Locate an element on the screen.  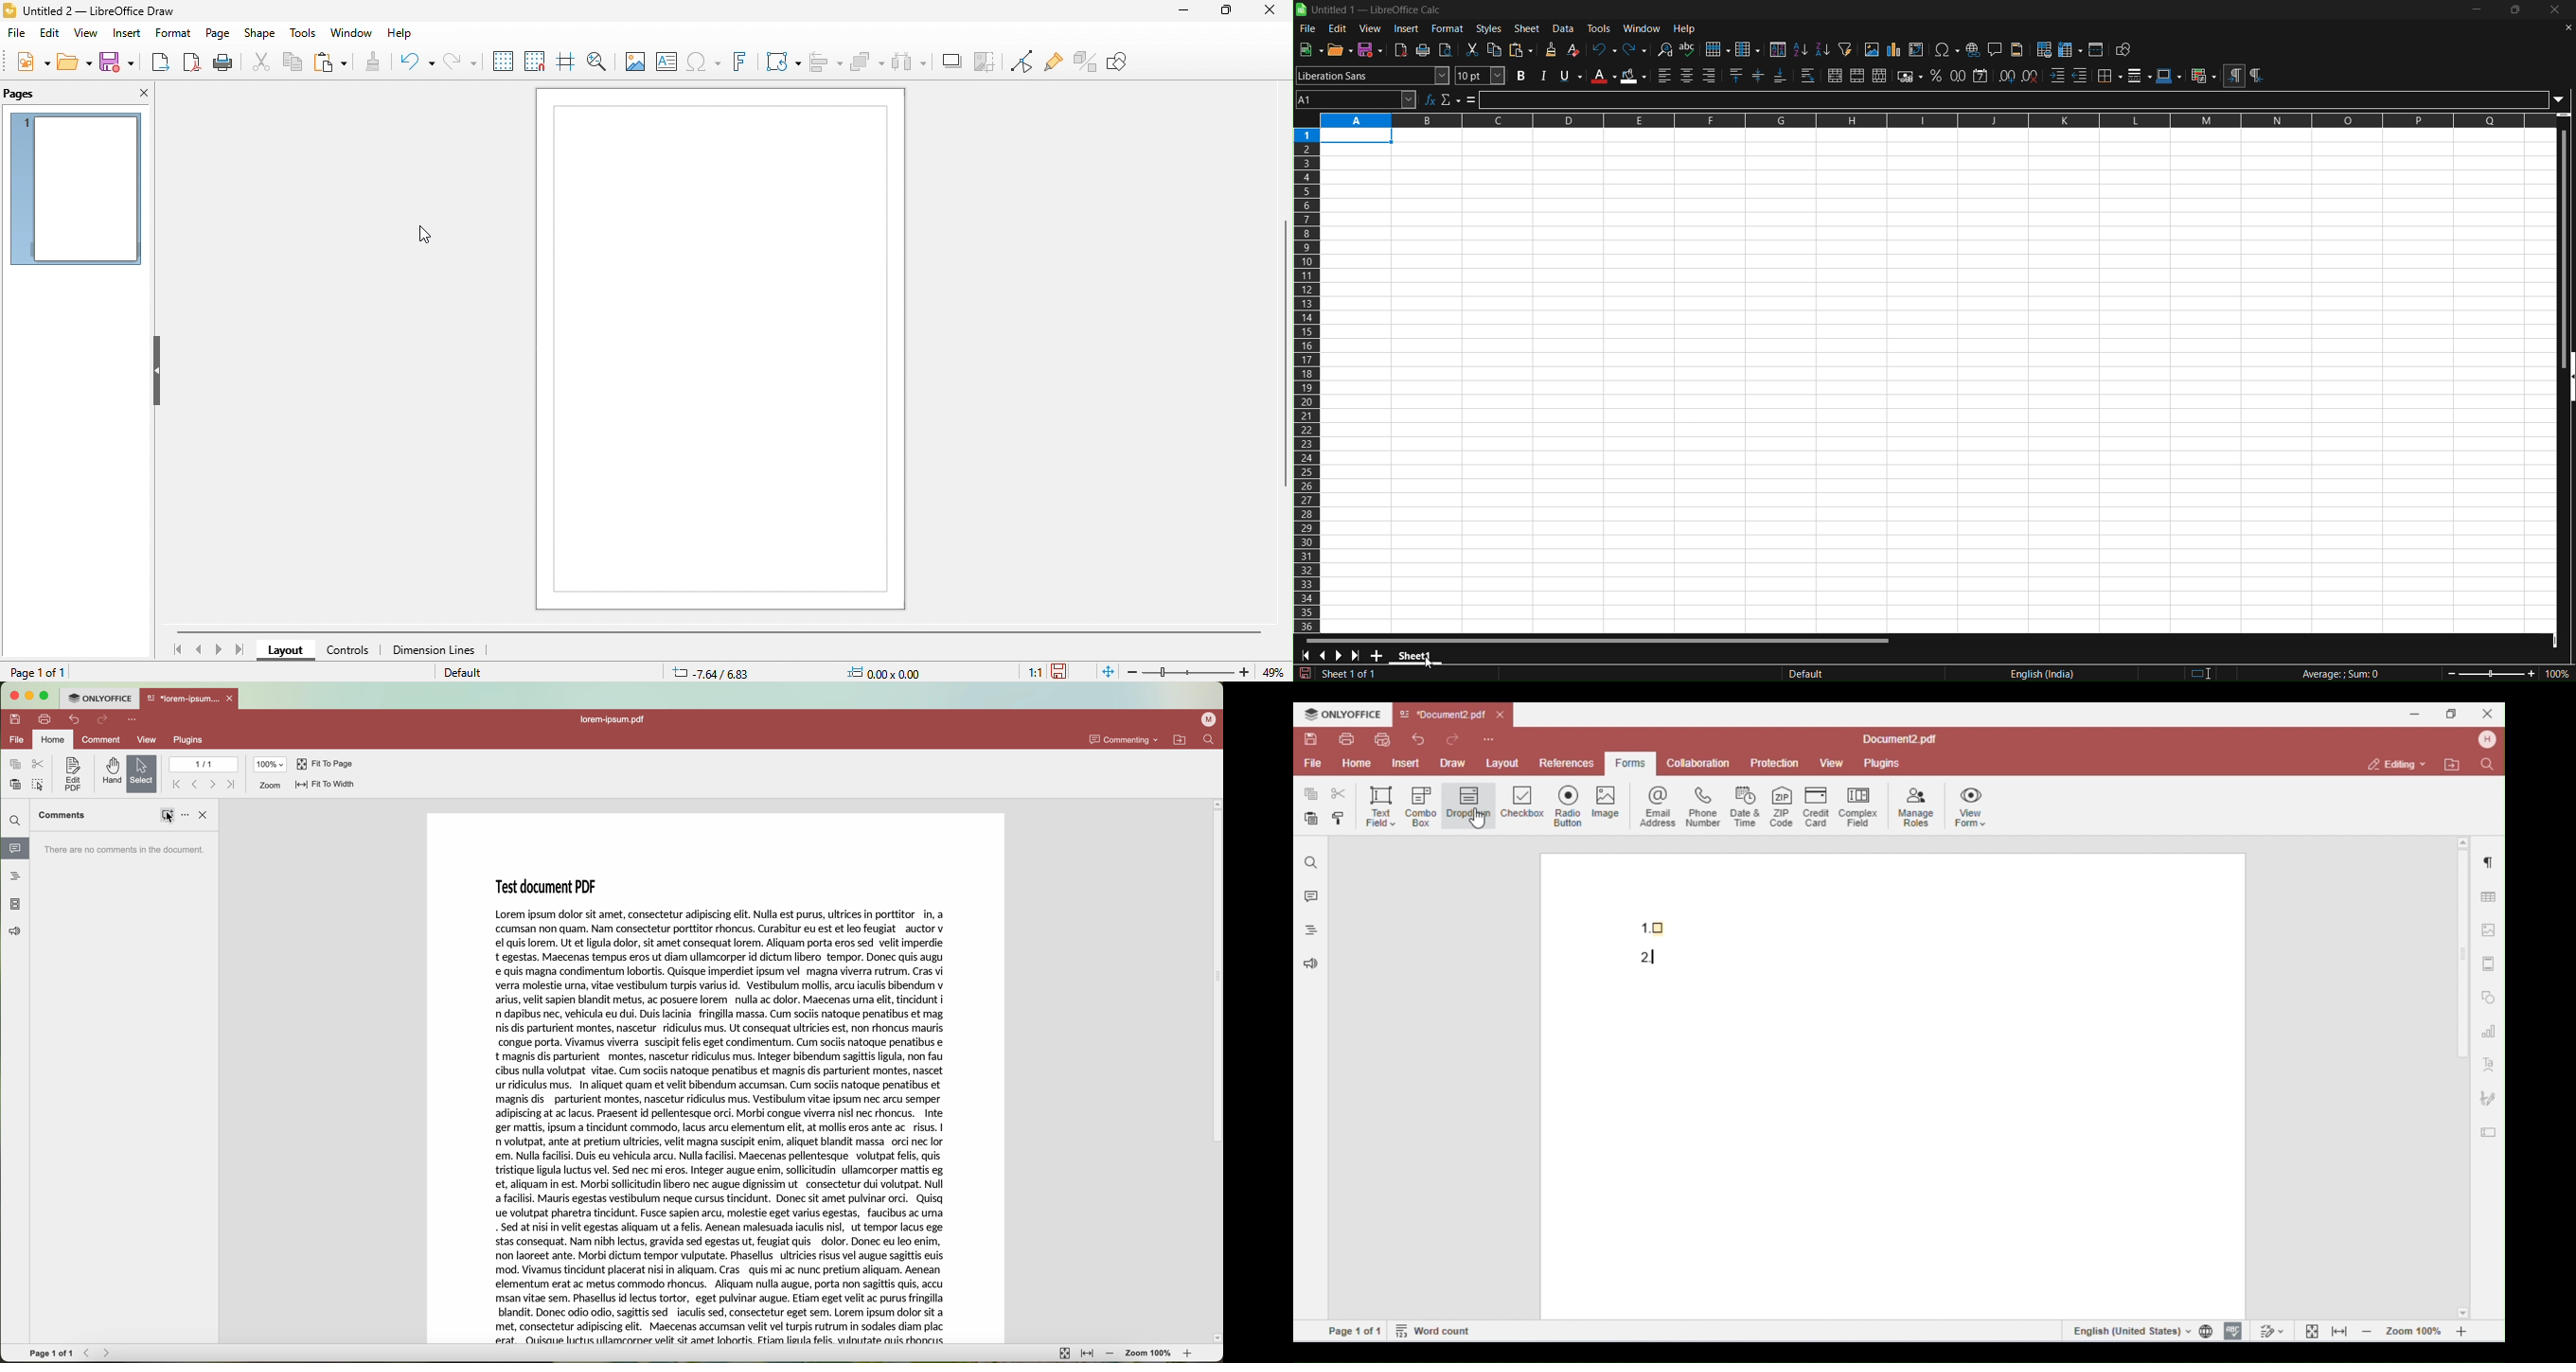
copy is located at coordinates (294, 63).